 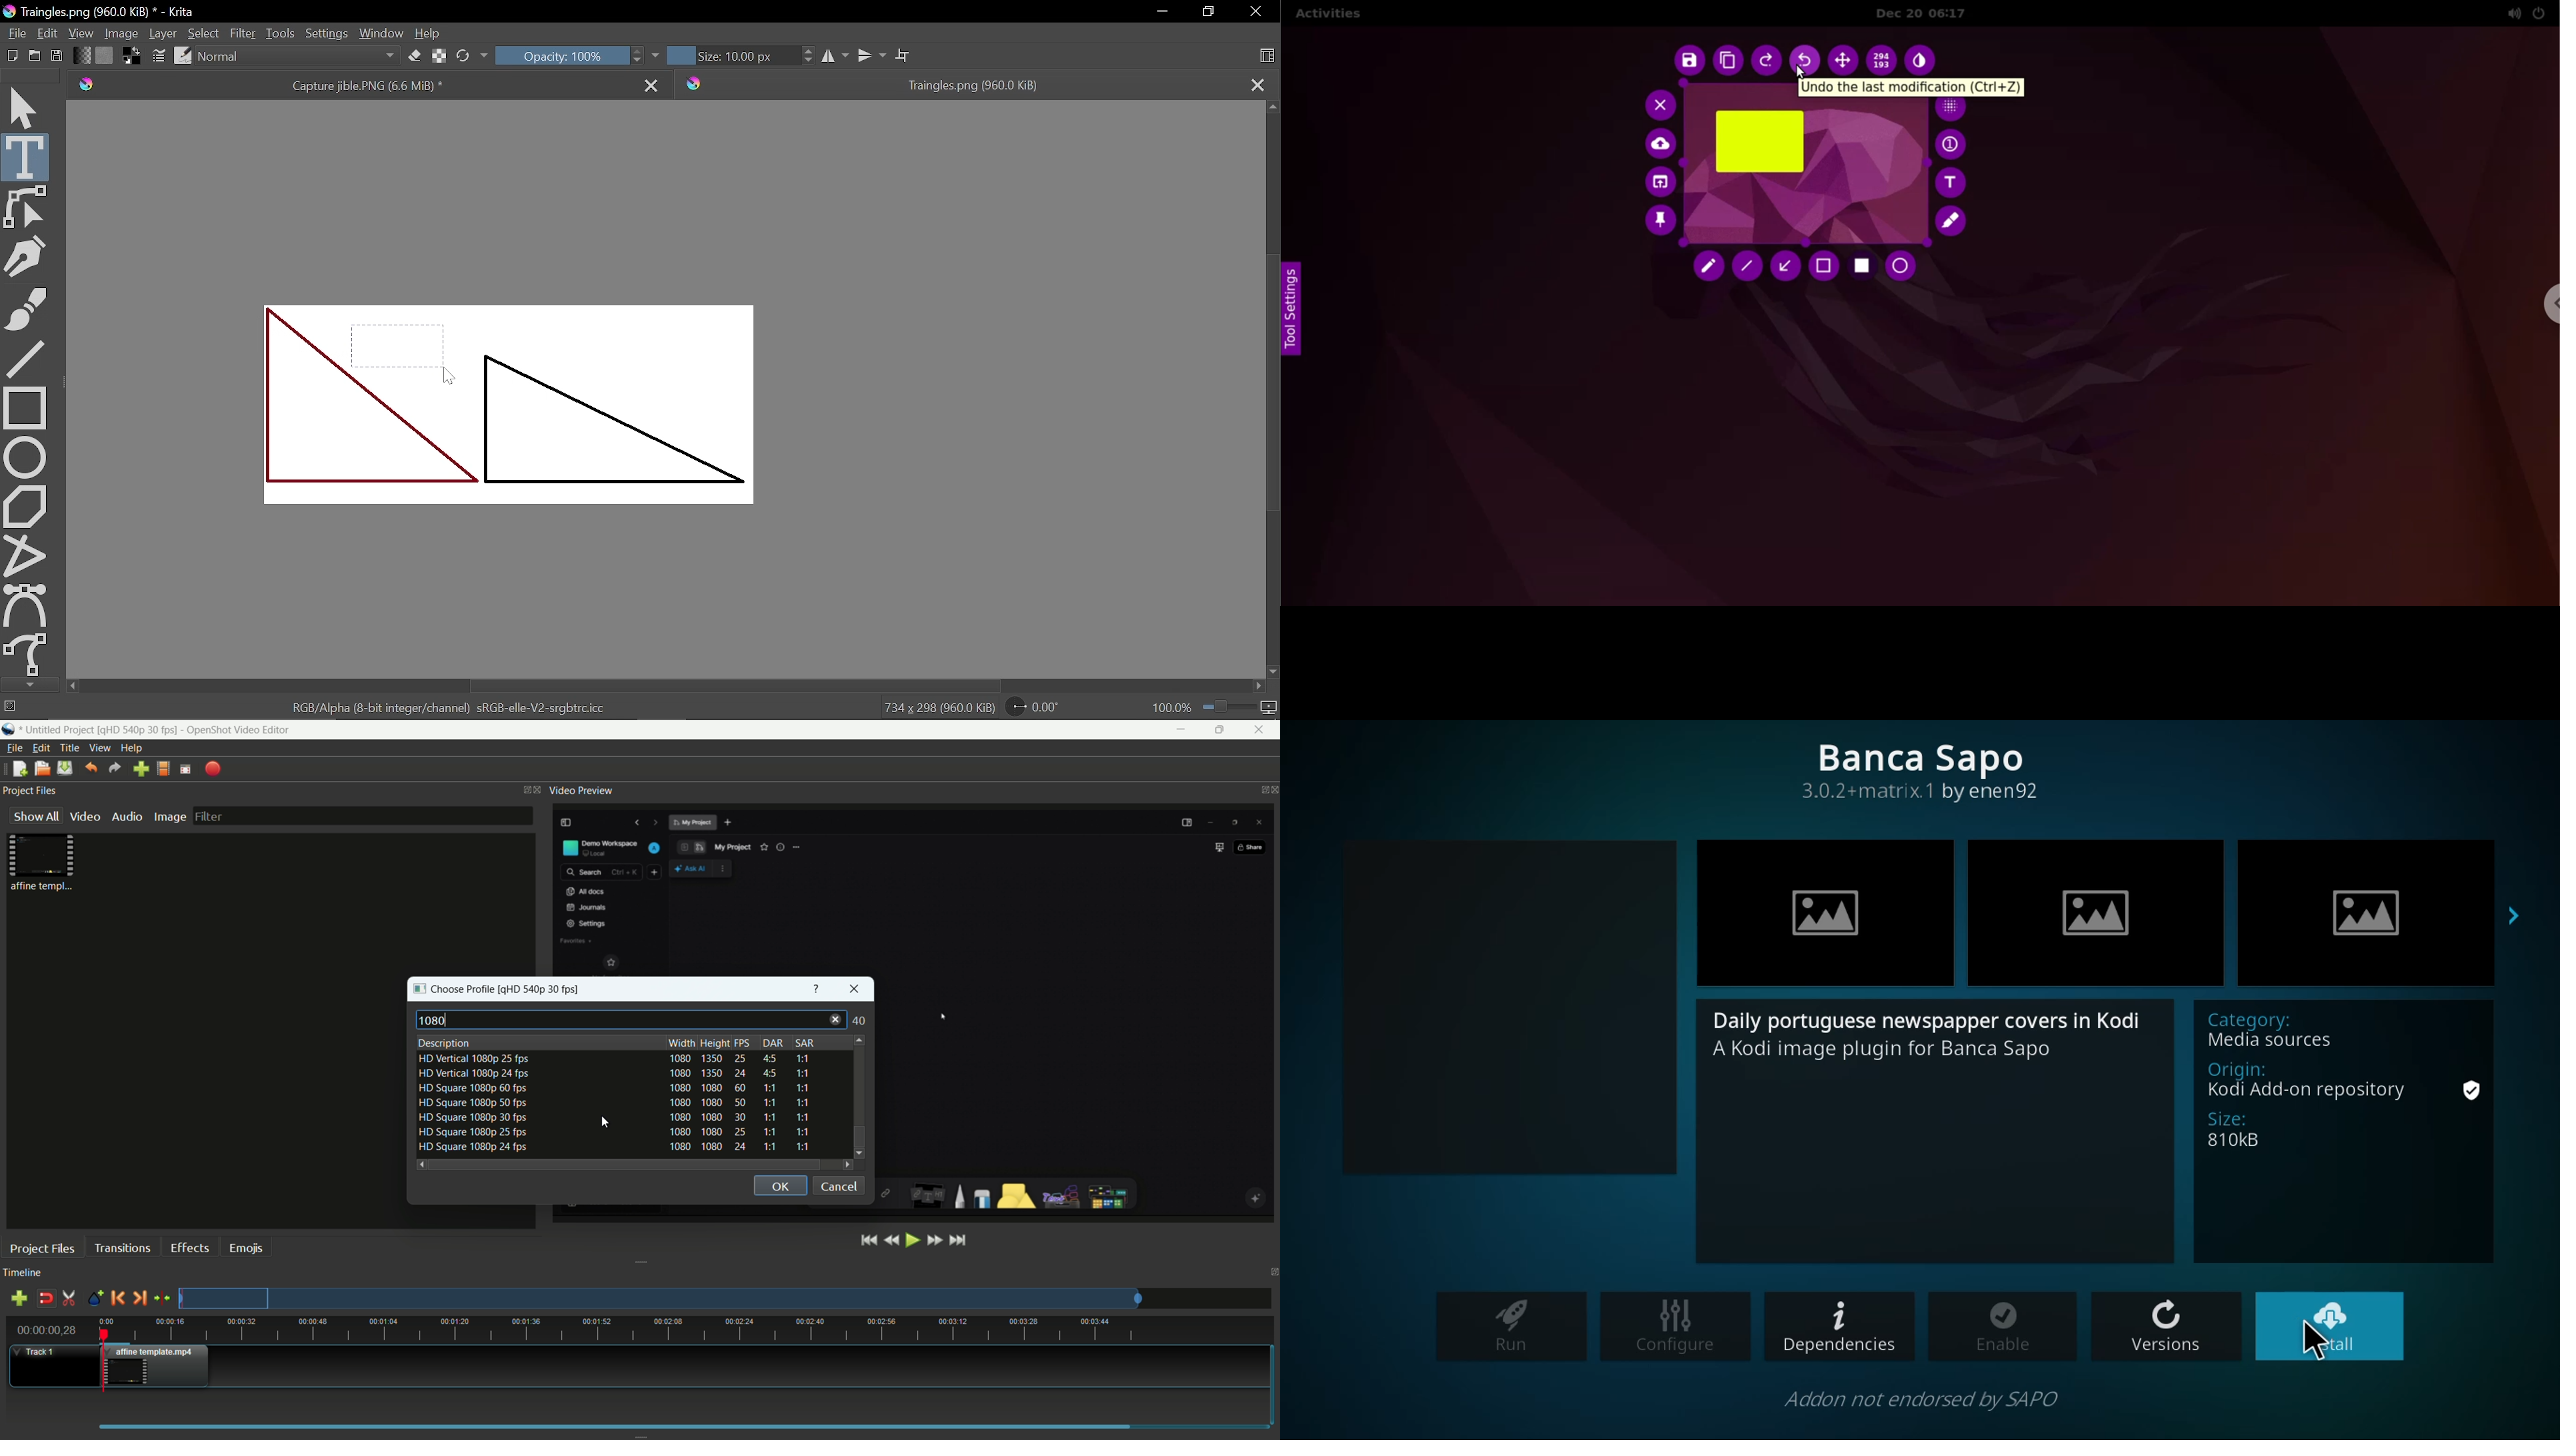 I want to click on project files, so click(x=30, y=790).